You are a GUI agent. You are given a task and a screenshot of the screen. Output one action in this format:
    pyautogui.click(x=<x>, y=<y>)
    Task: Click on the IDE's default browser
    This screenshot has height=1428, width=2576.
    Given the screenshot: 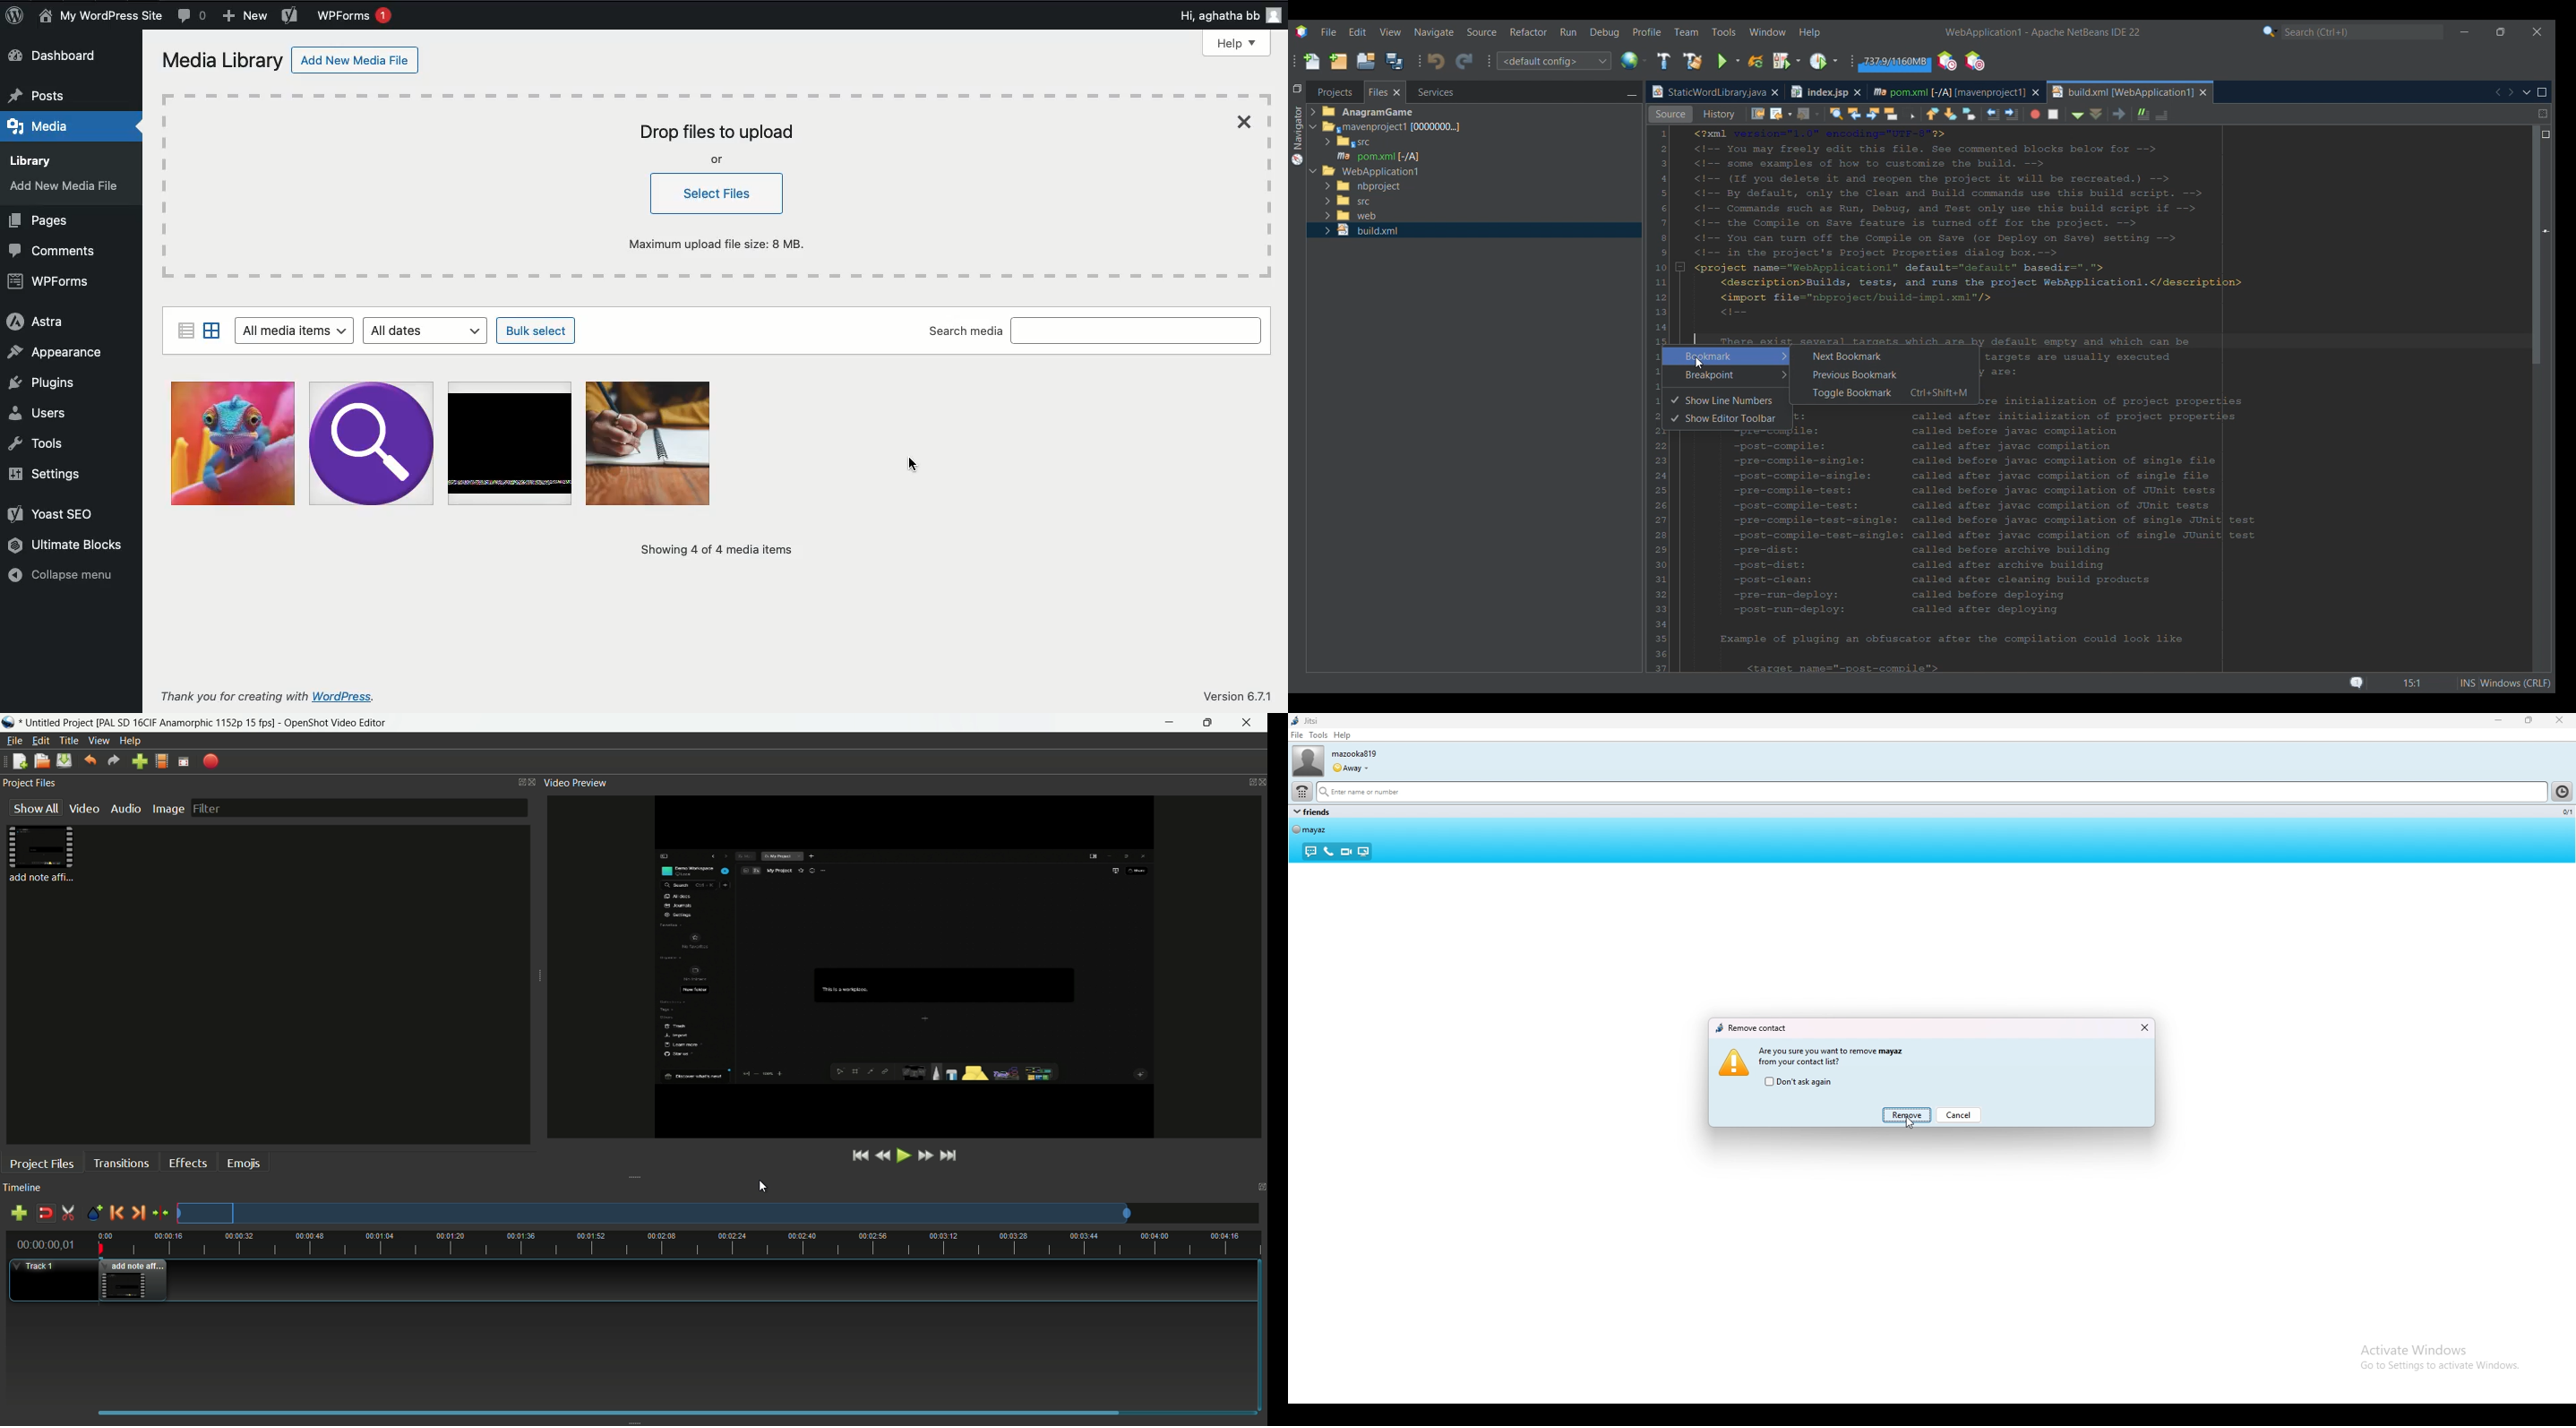 What is the action you would take?
    pyautogui.click(x=1634, y=61)
    